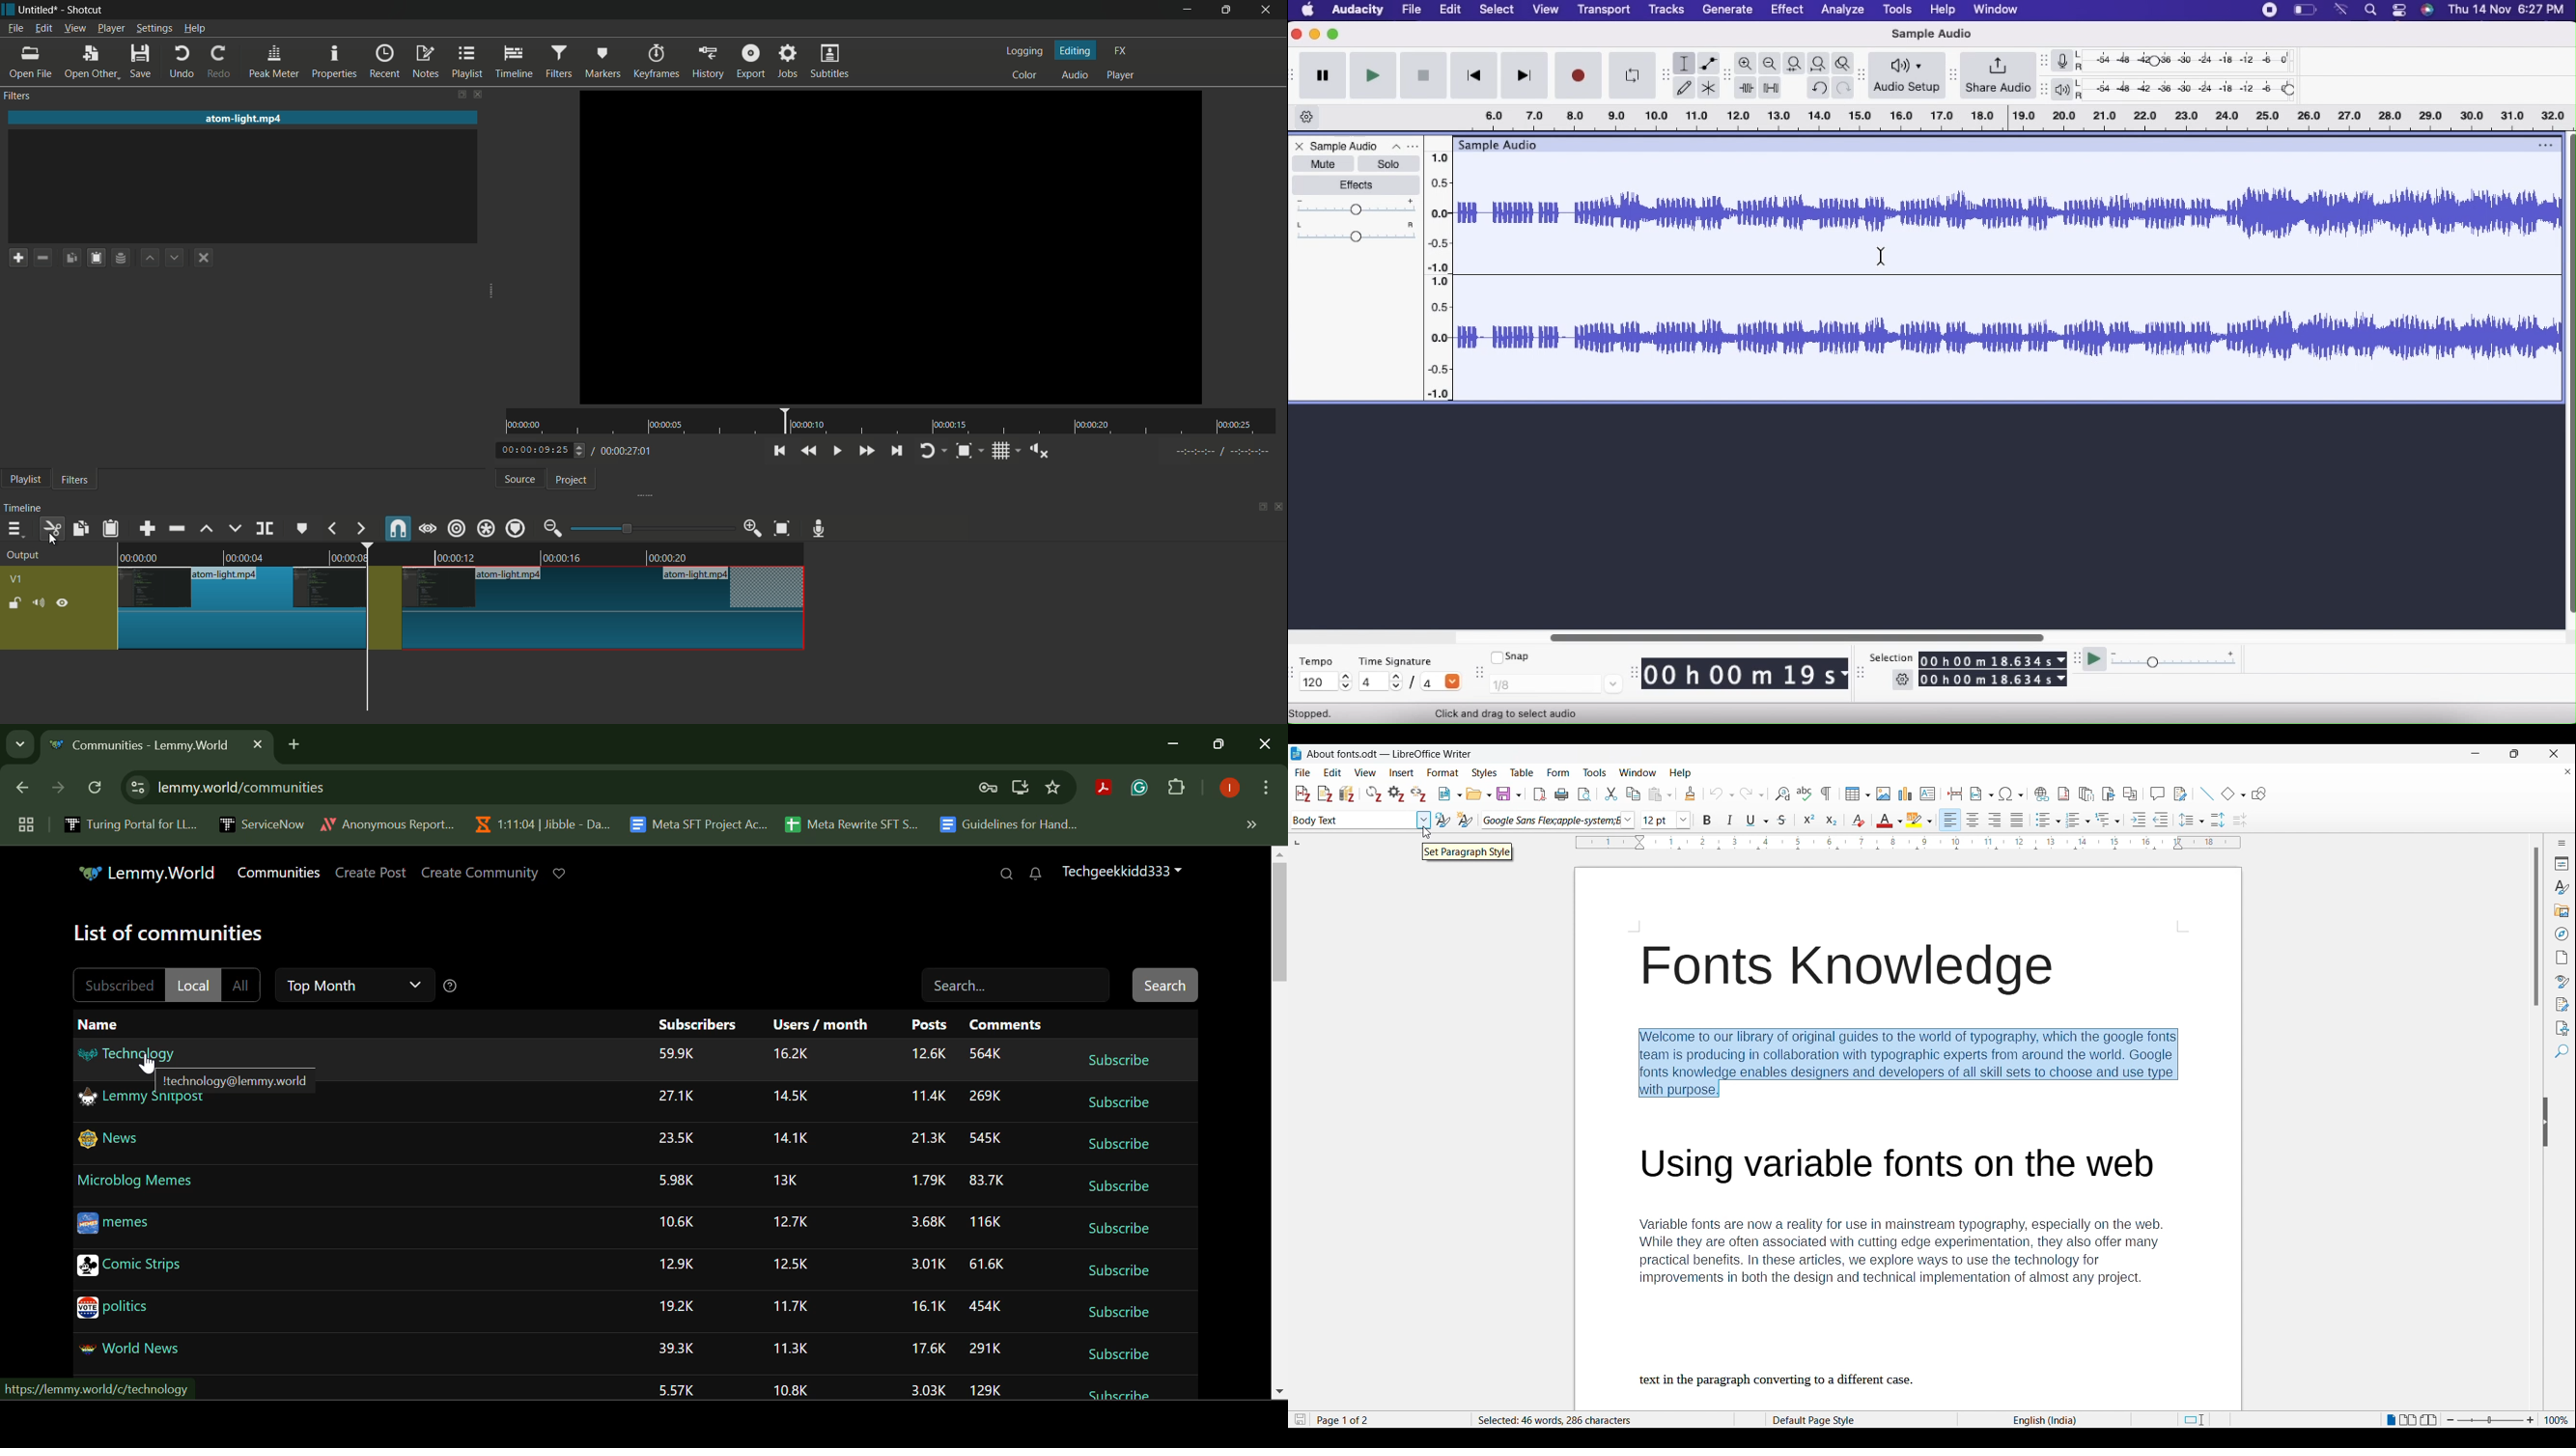 The height and width of the screenshot is (1456, 2576). Describe the element at coordinates (178, 257) in the screenshot. I see `move filter down` at that location.